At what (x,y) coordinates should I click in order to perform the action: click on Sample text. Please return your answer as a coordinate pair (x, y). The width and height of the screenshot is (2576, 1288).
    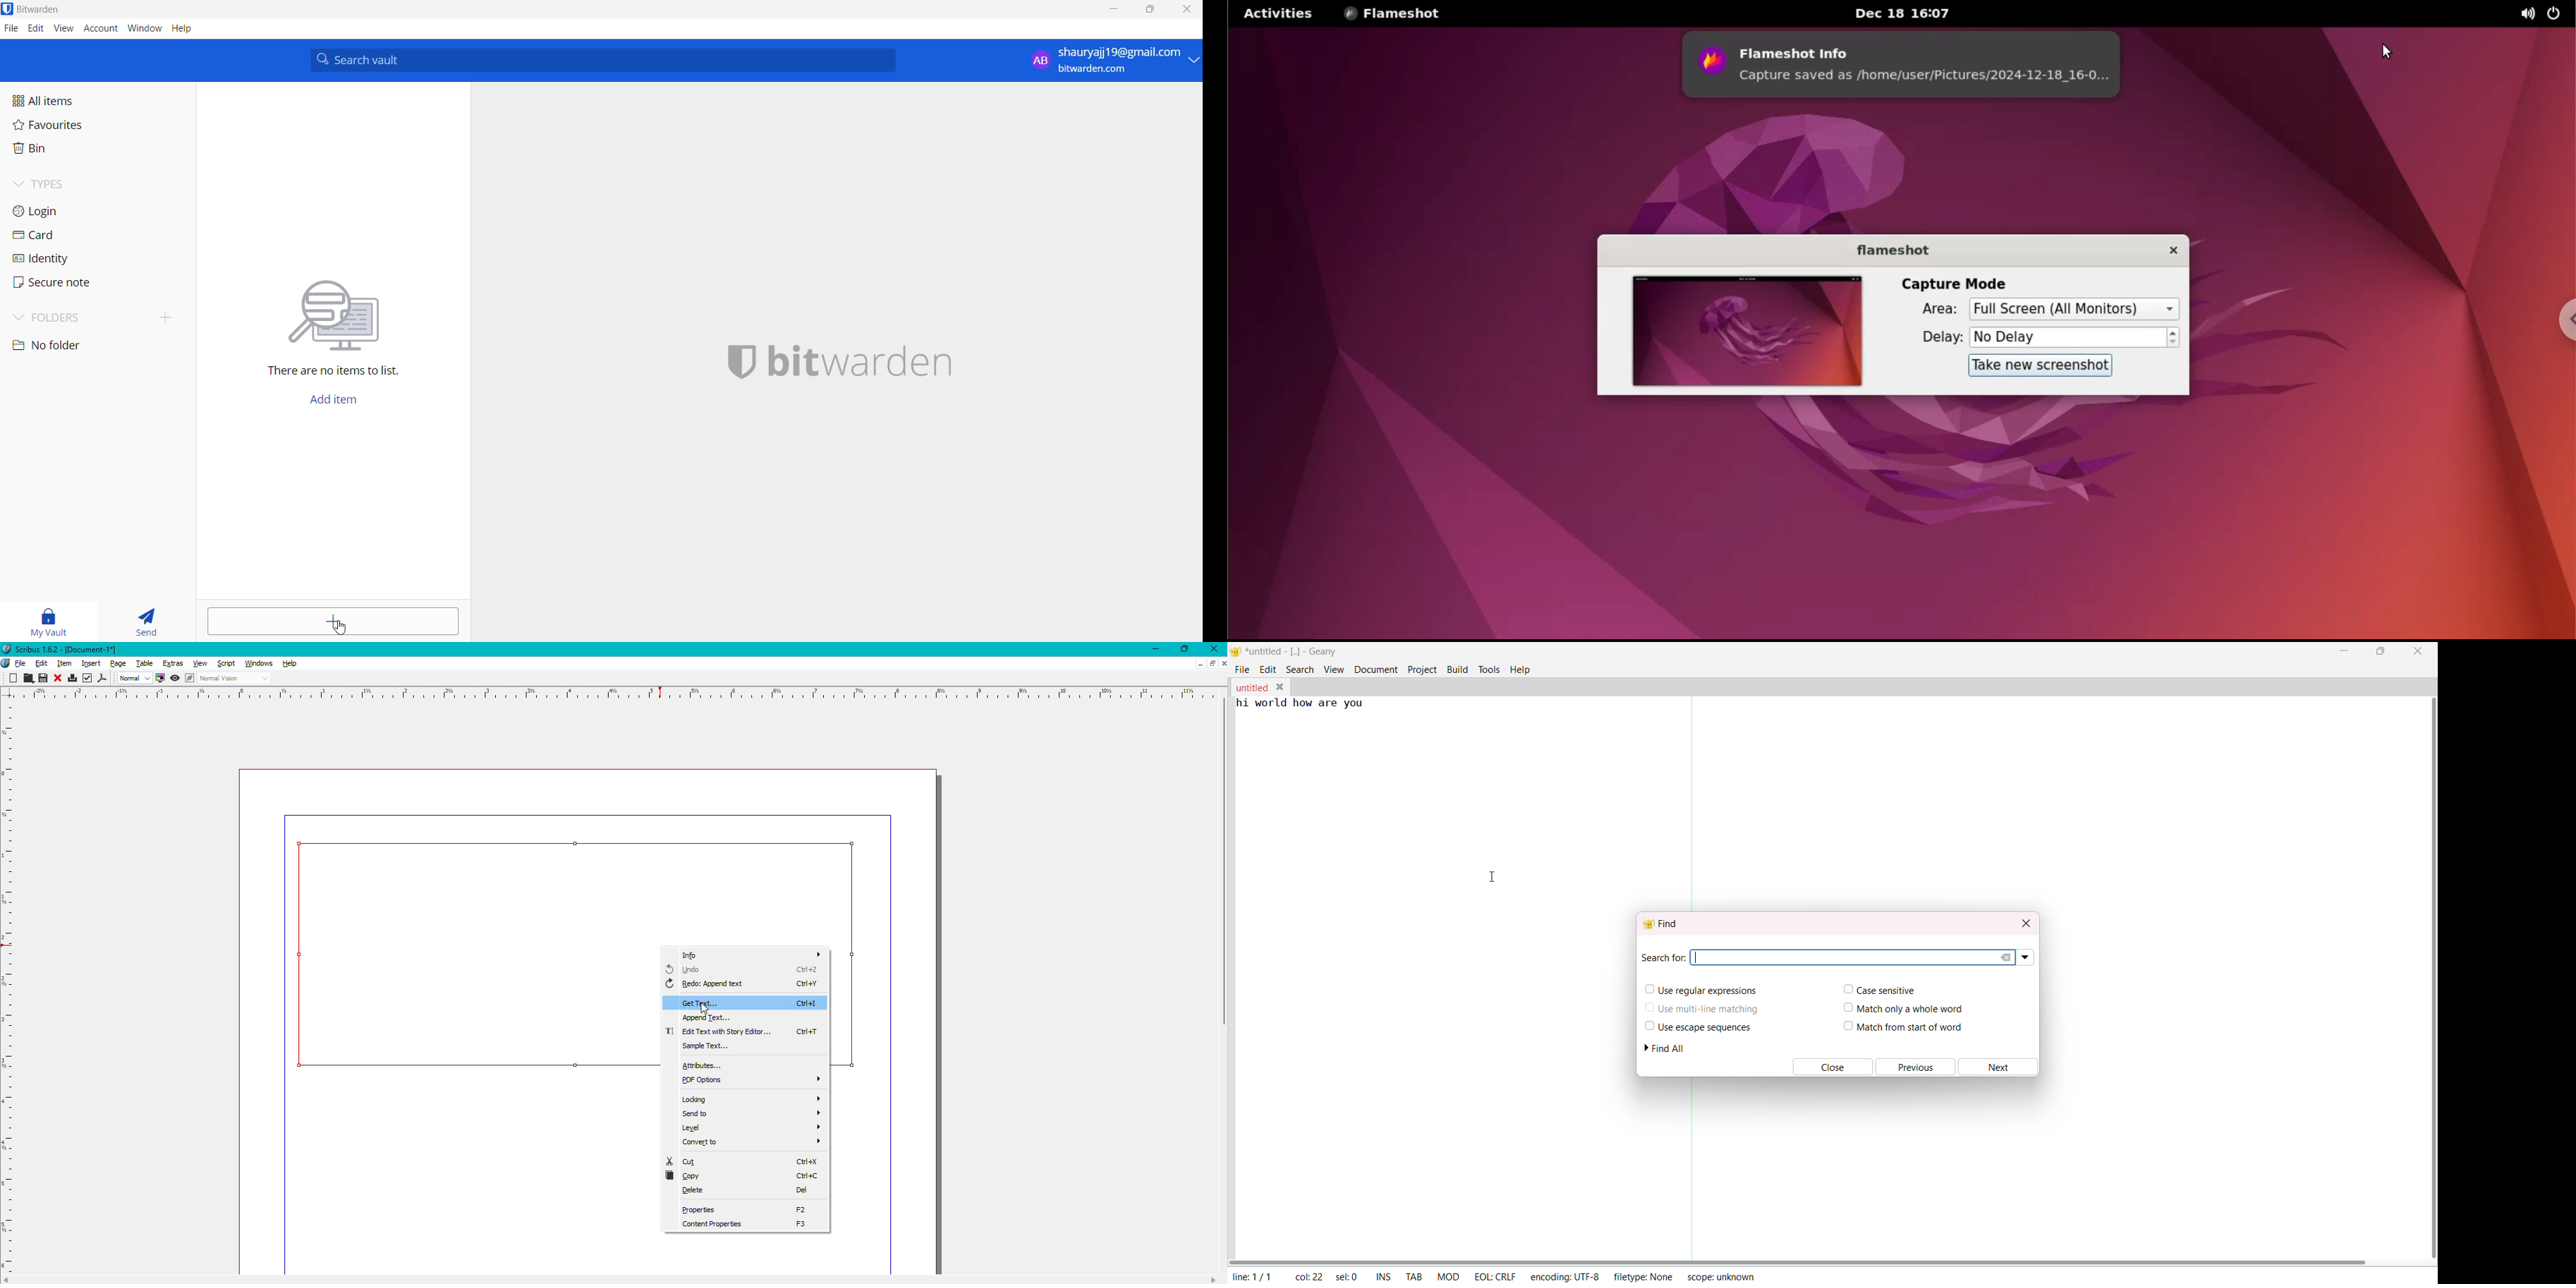
    Looking at the image, I should click on (703, 1046).